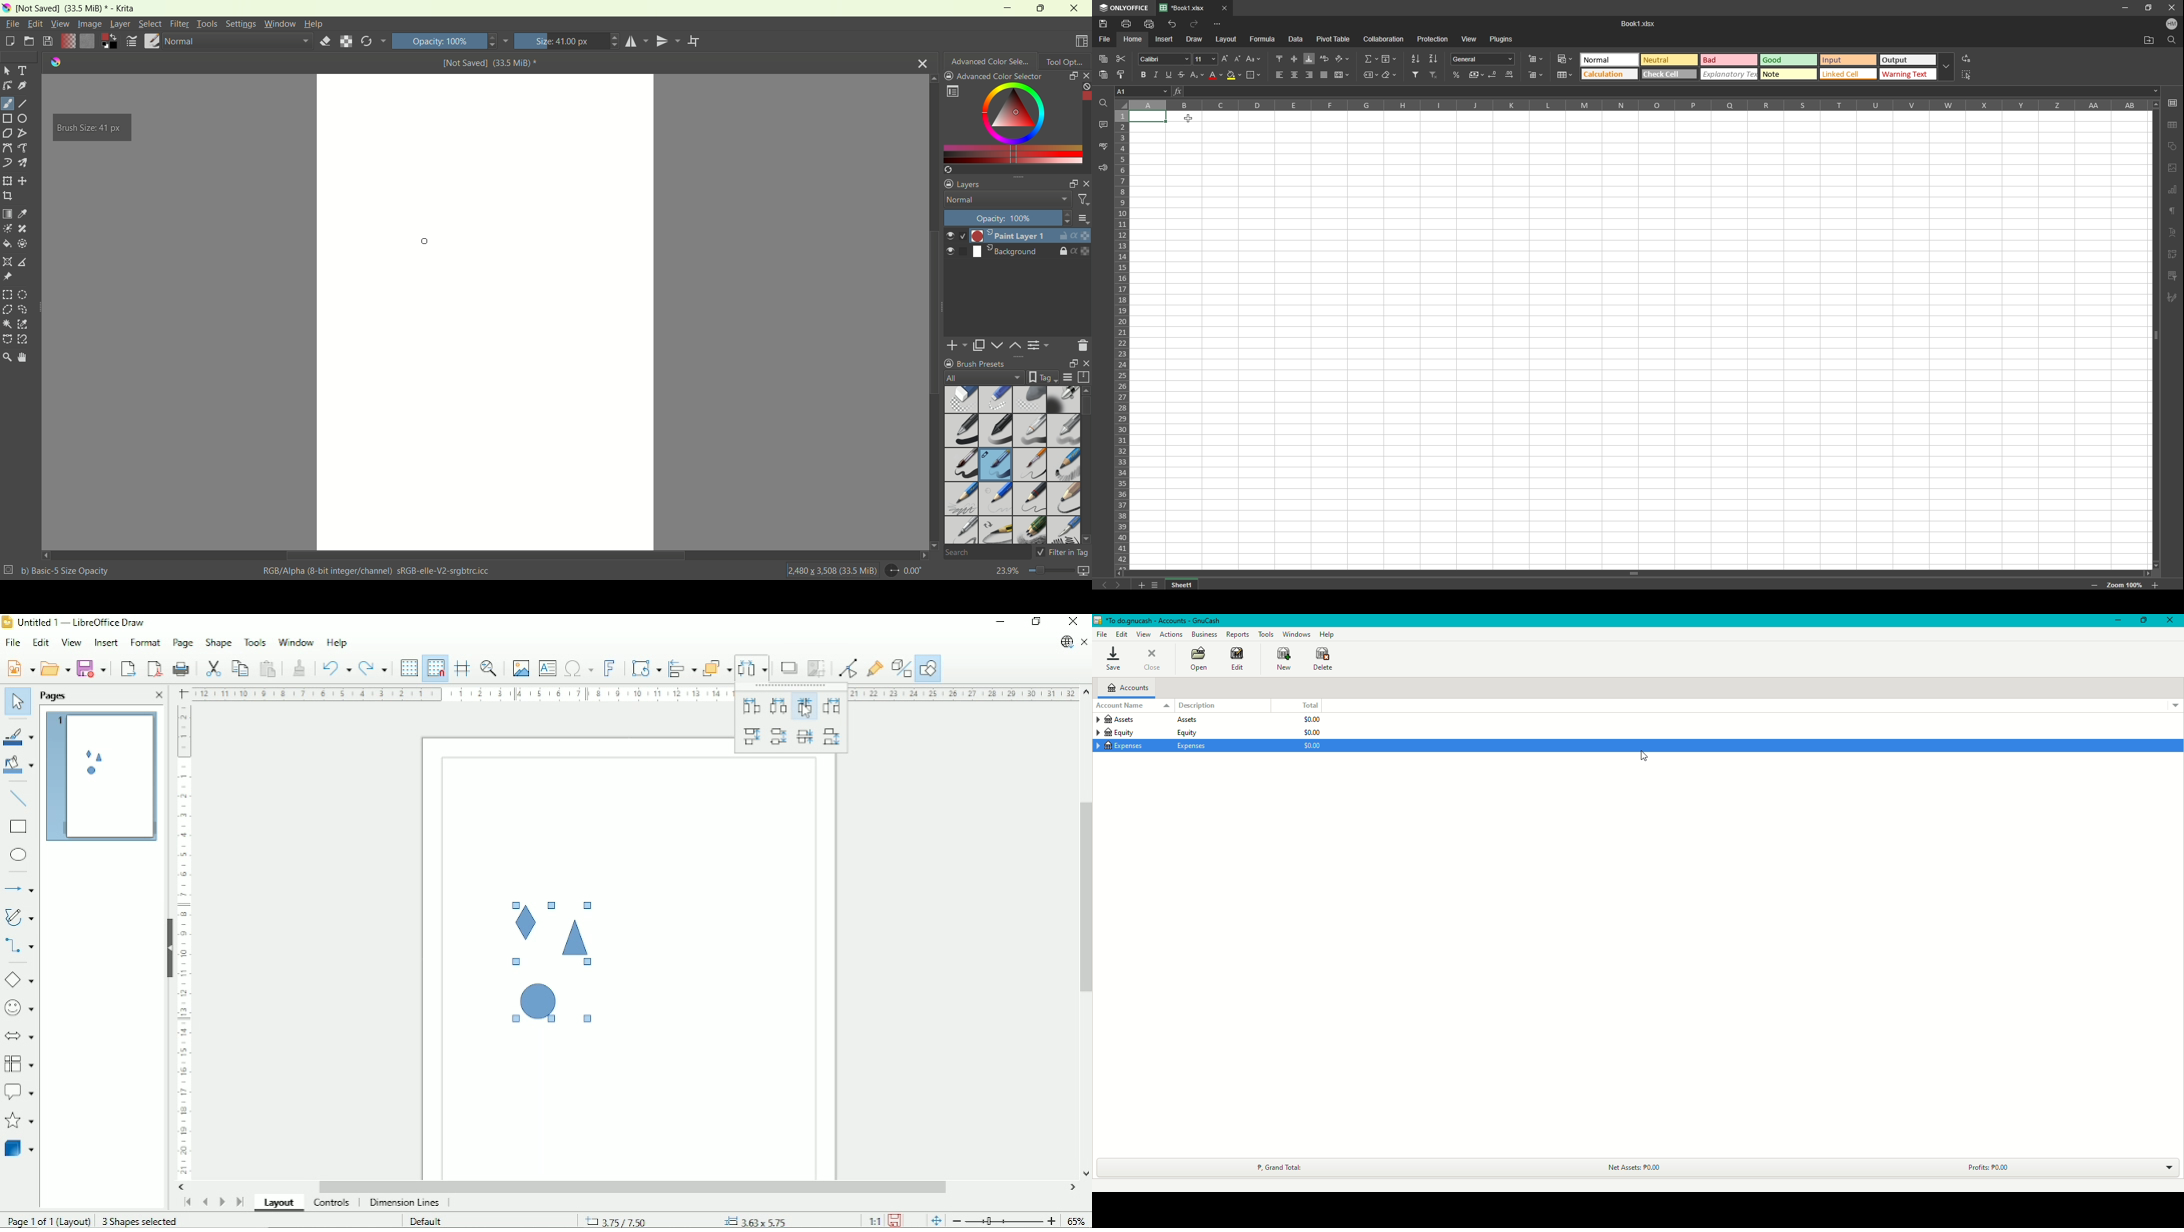  What do you see at coordinates (490, 63) in the screenshot?
I see `[Not Saved] (33.5 MiB) *` at bounding box center [490, 63].